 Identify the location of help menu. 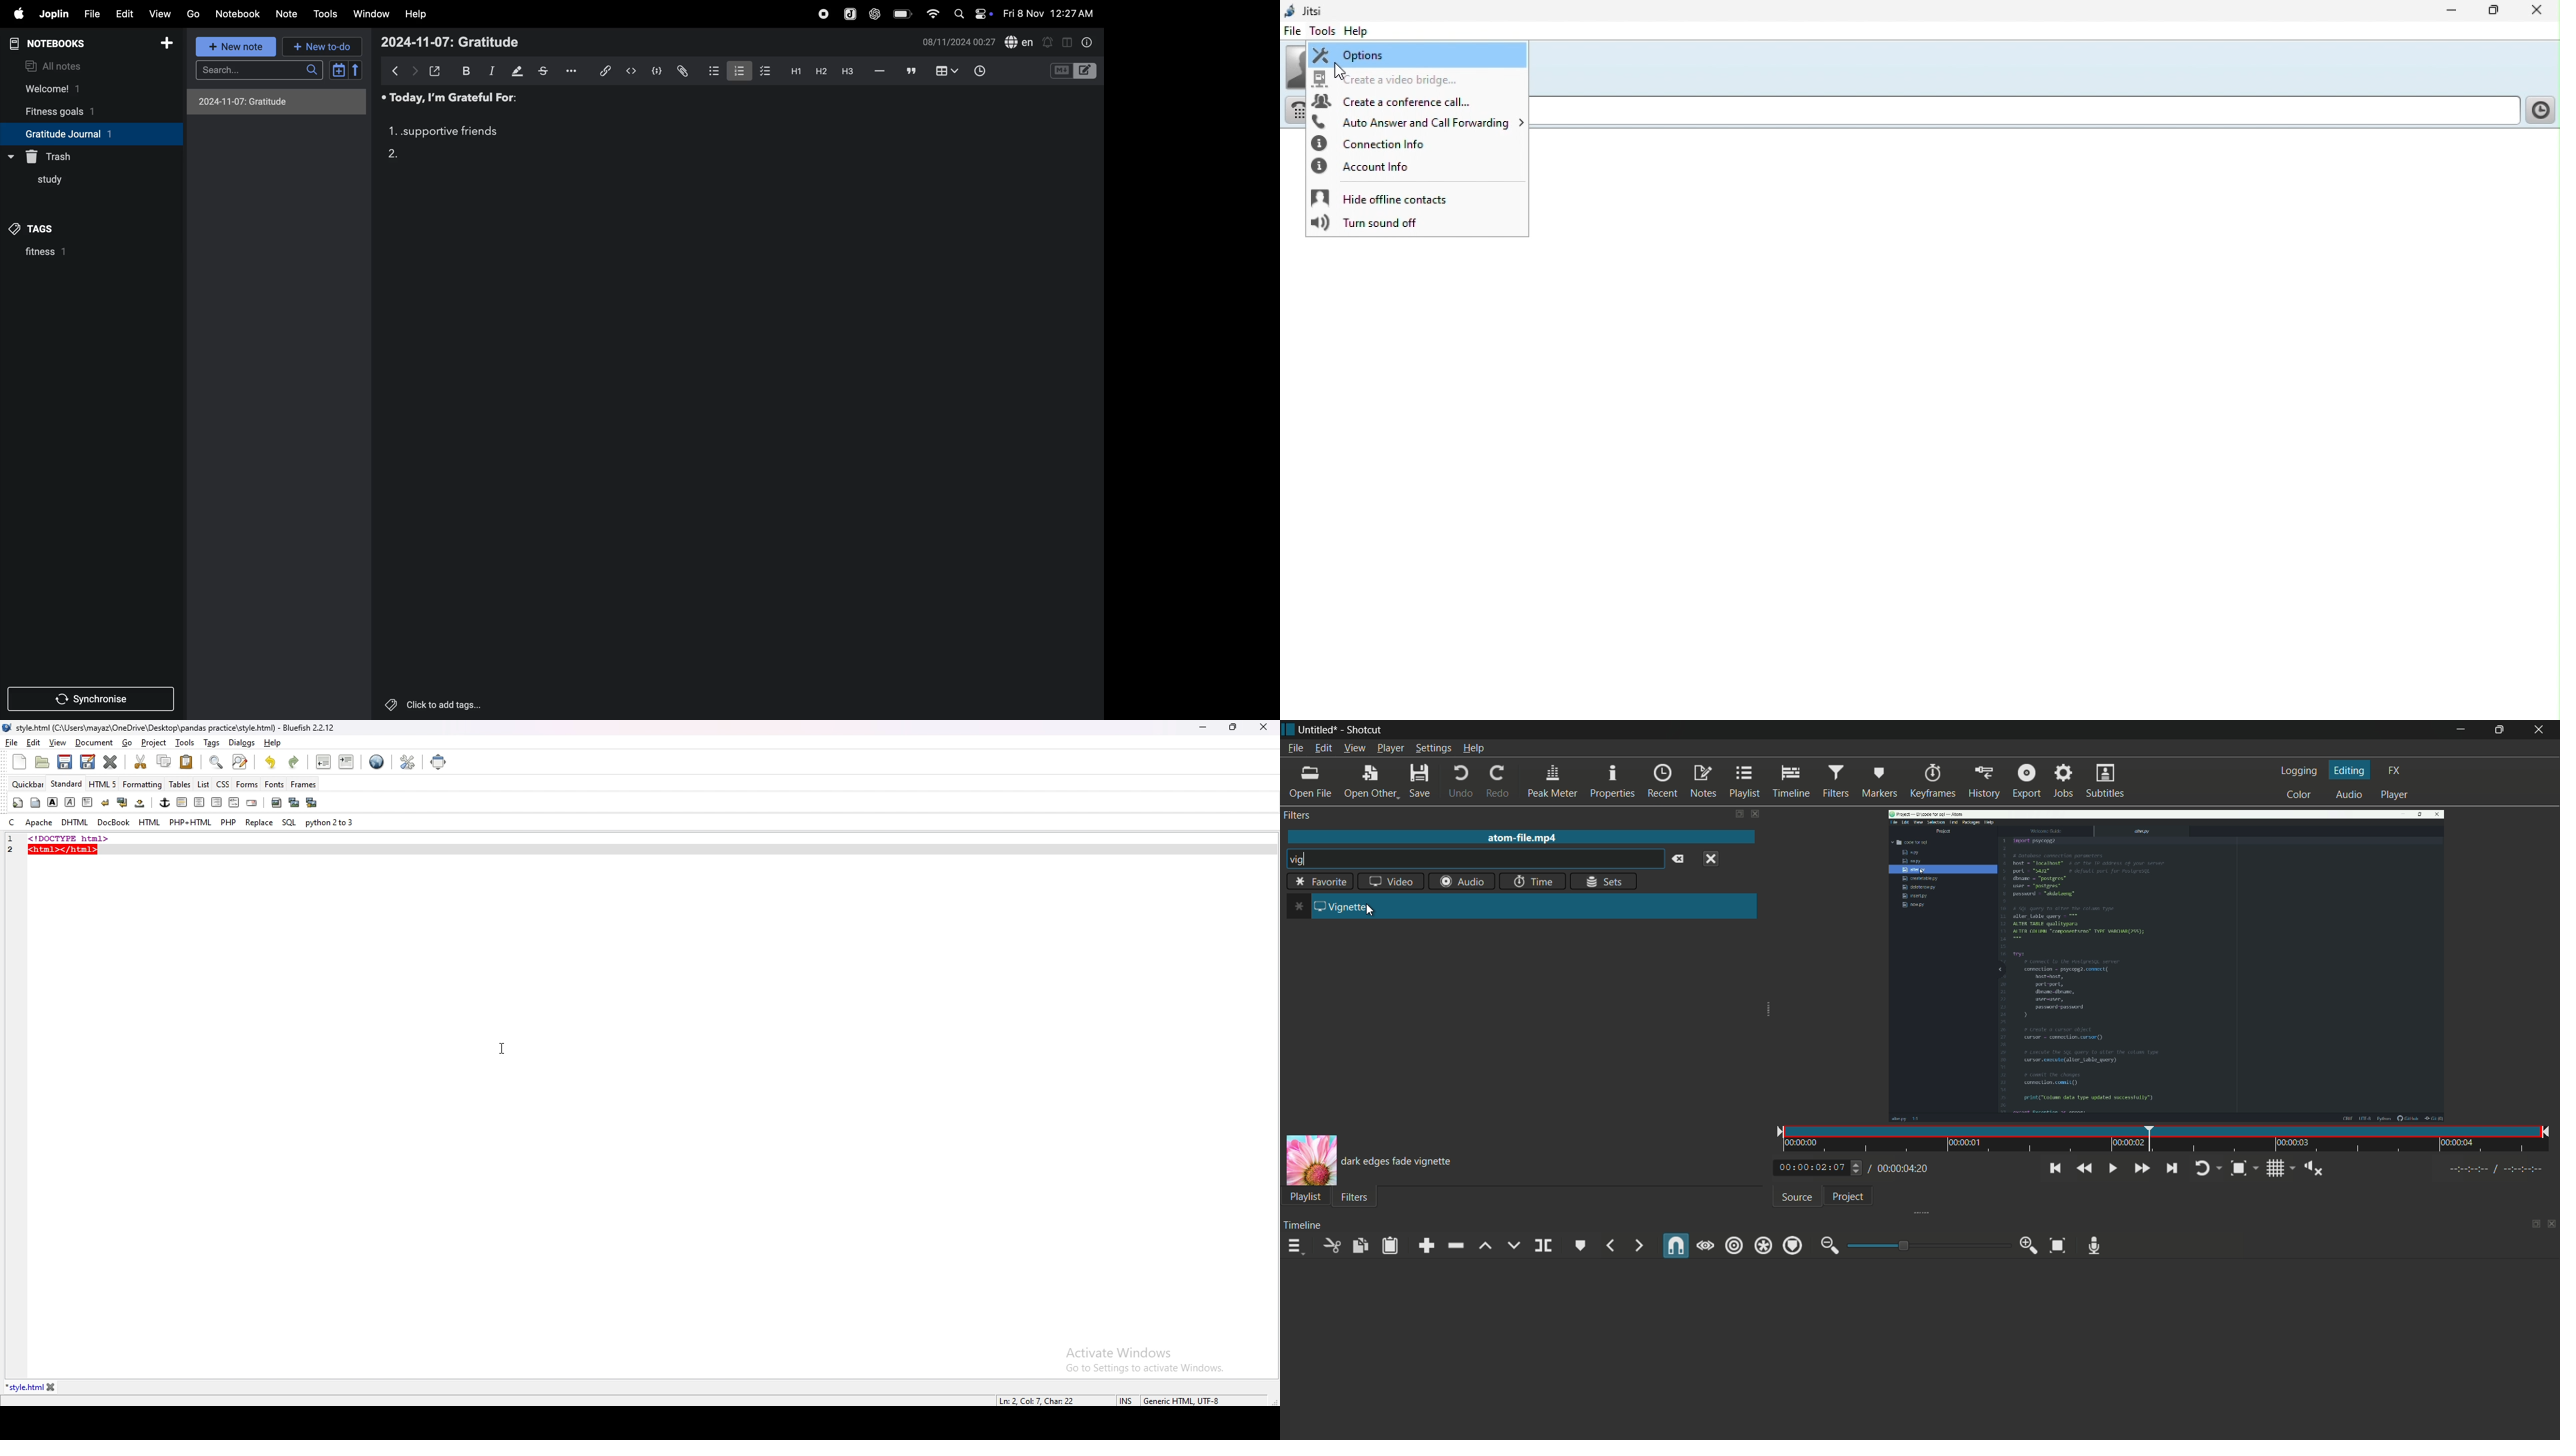
(1473, 748).